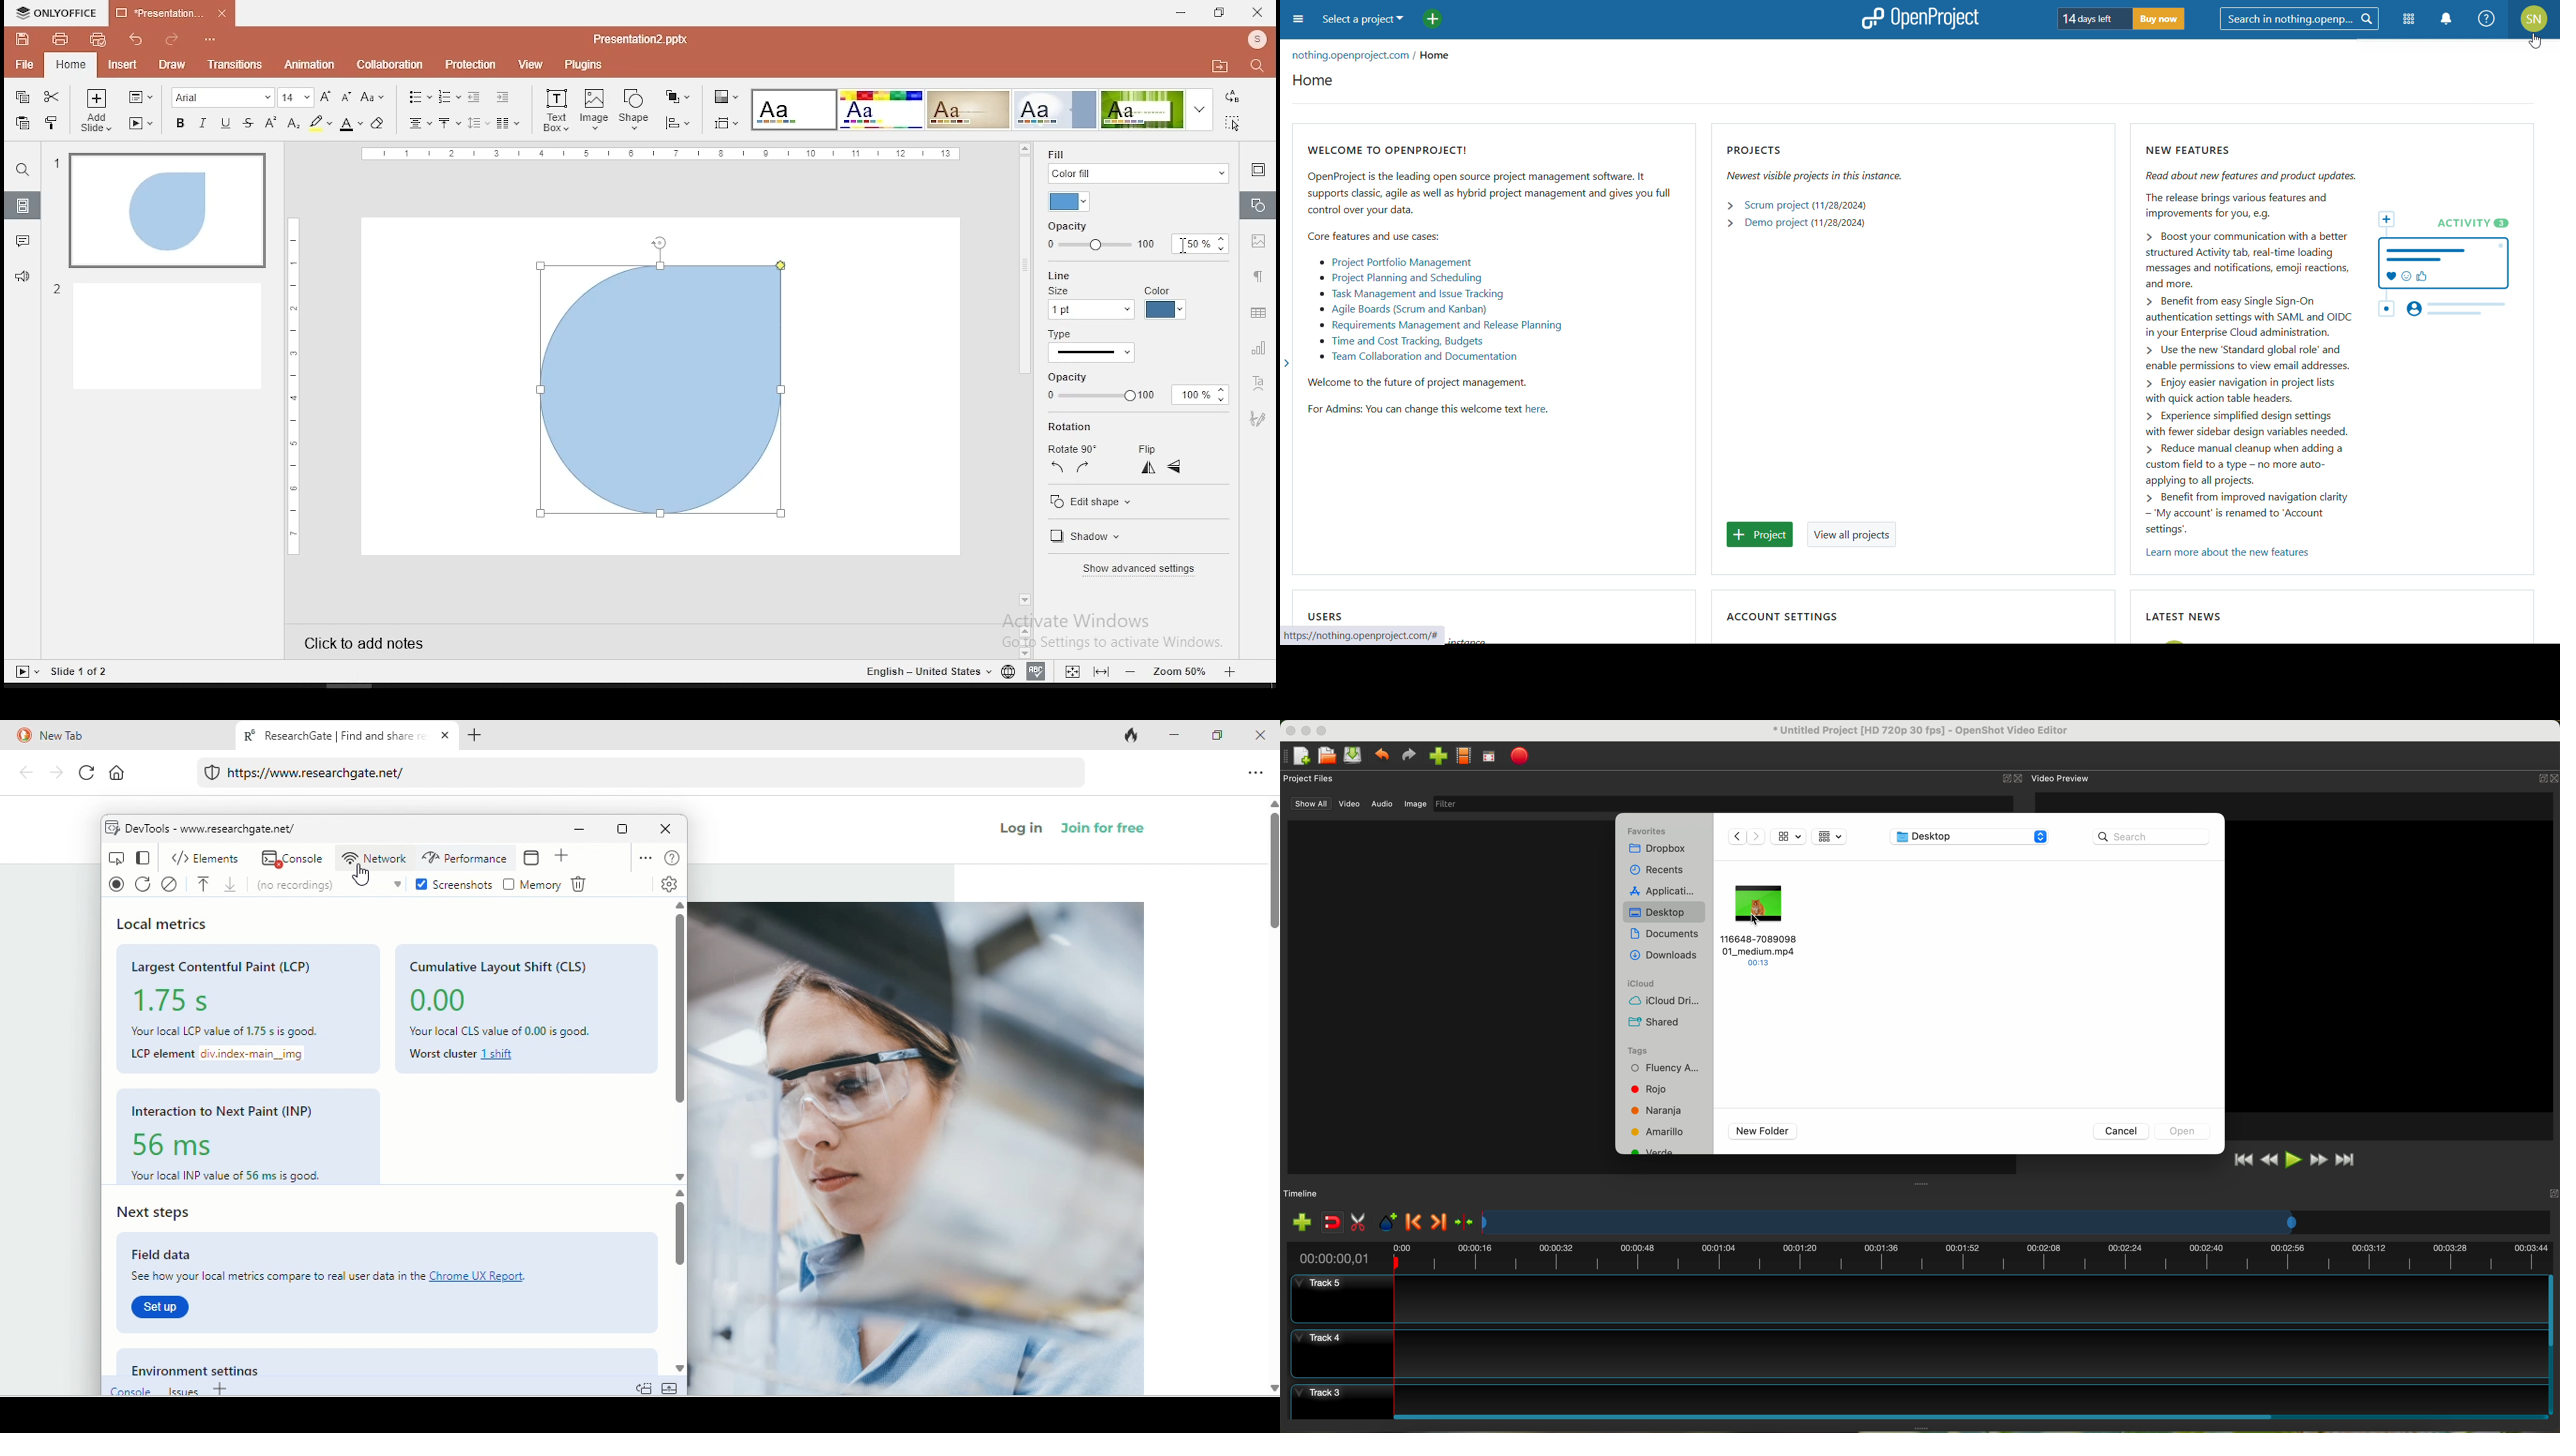 This screenshot has width=2576, height=1456. I want to click on track 5, so click(1921, 1300).